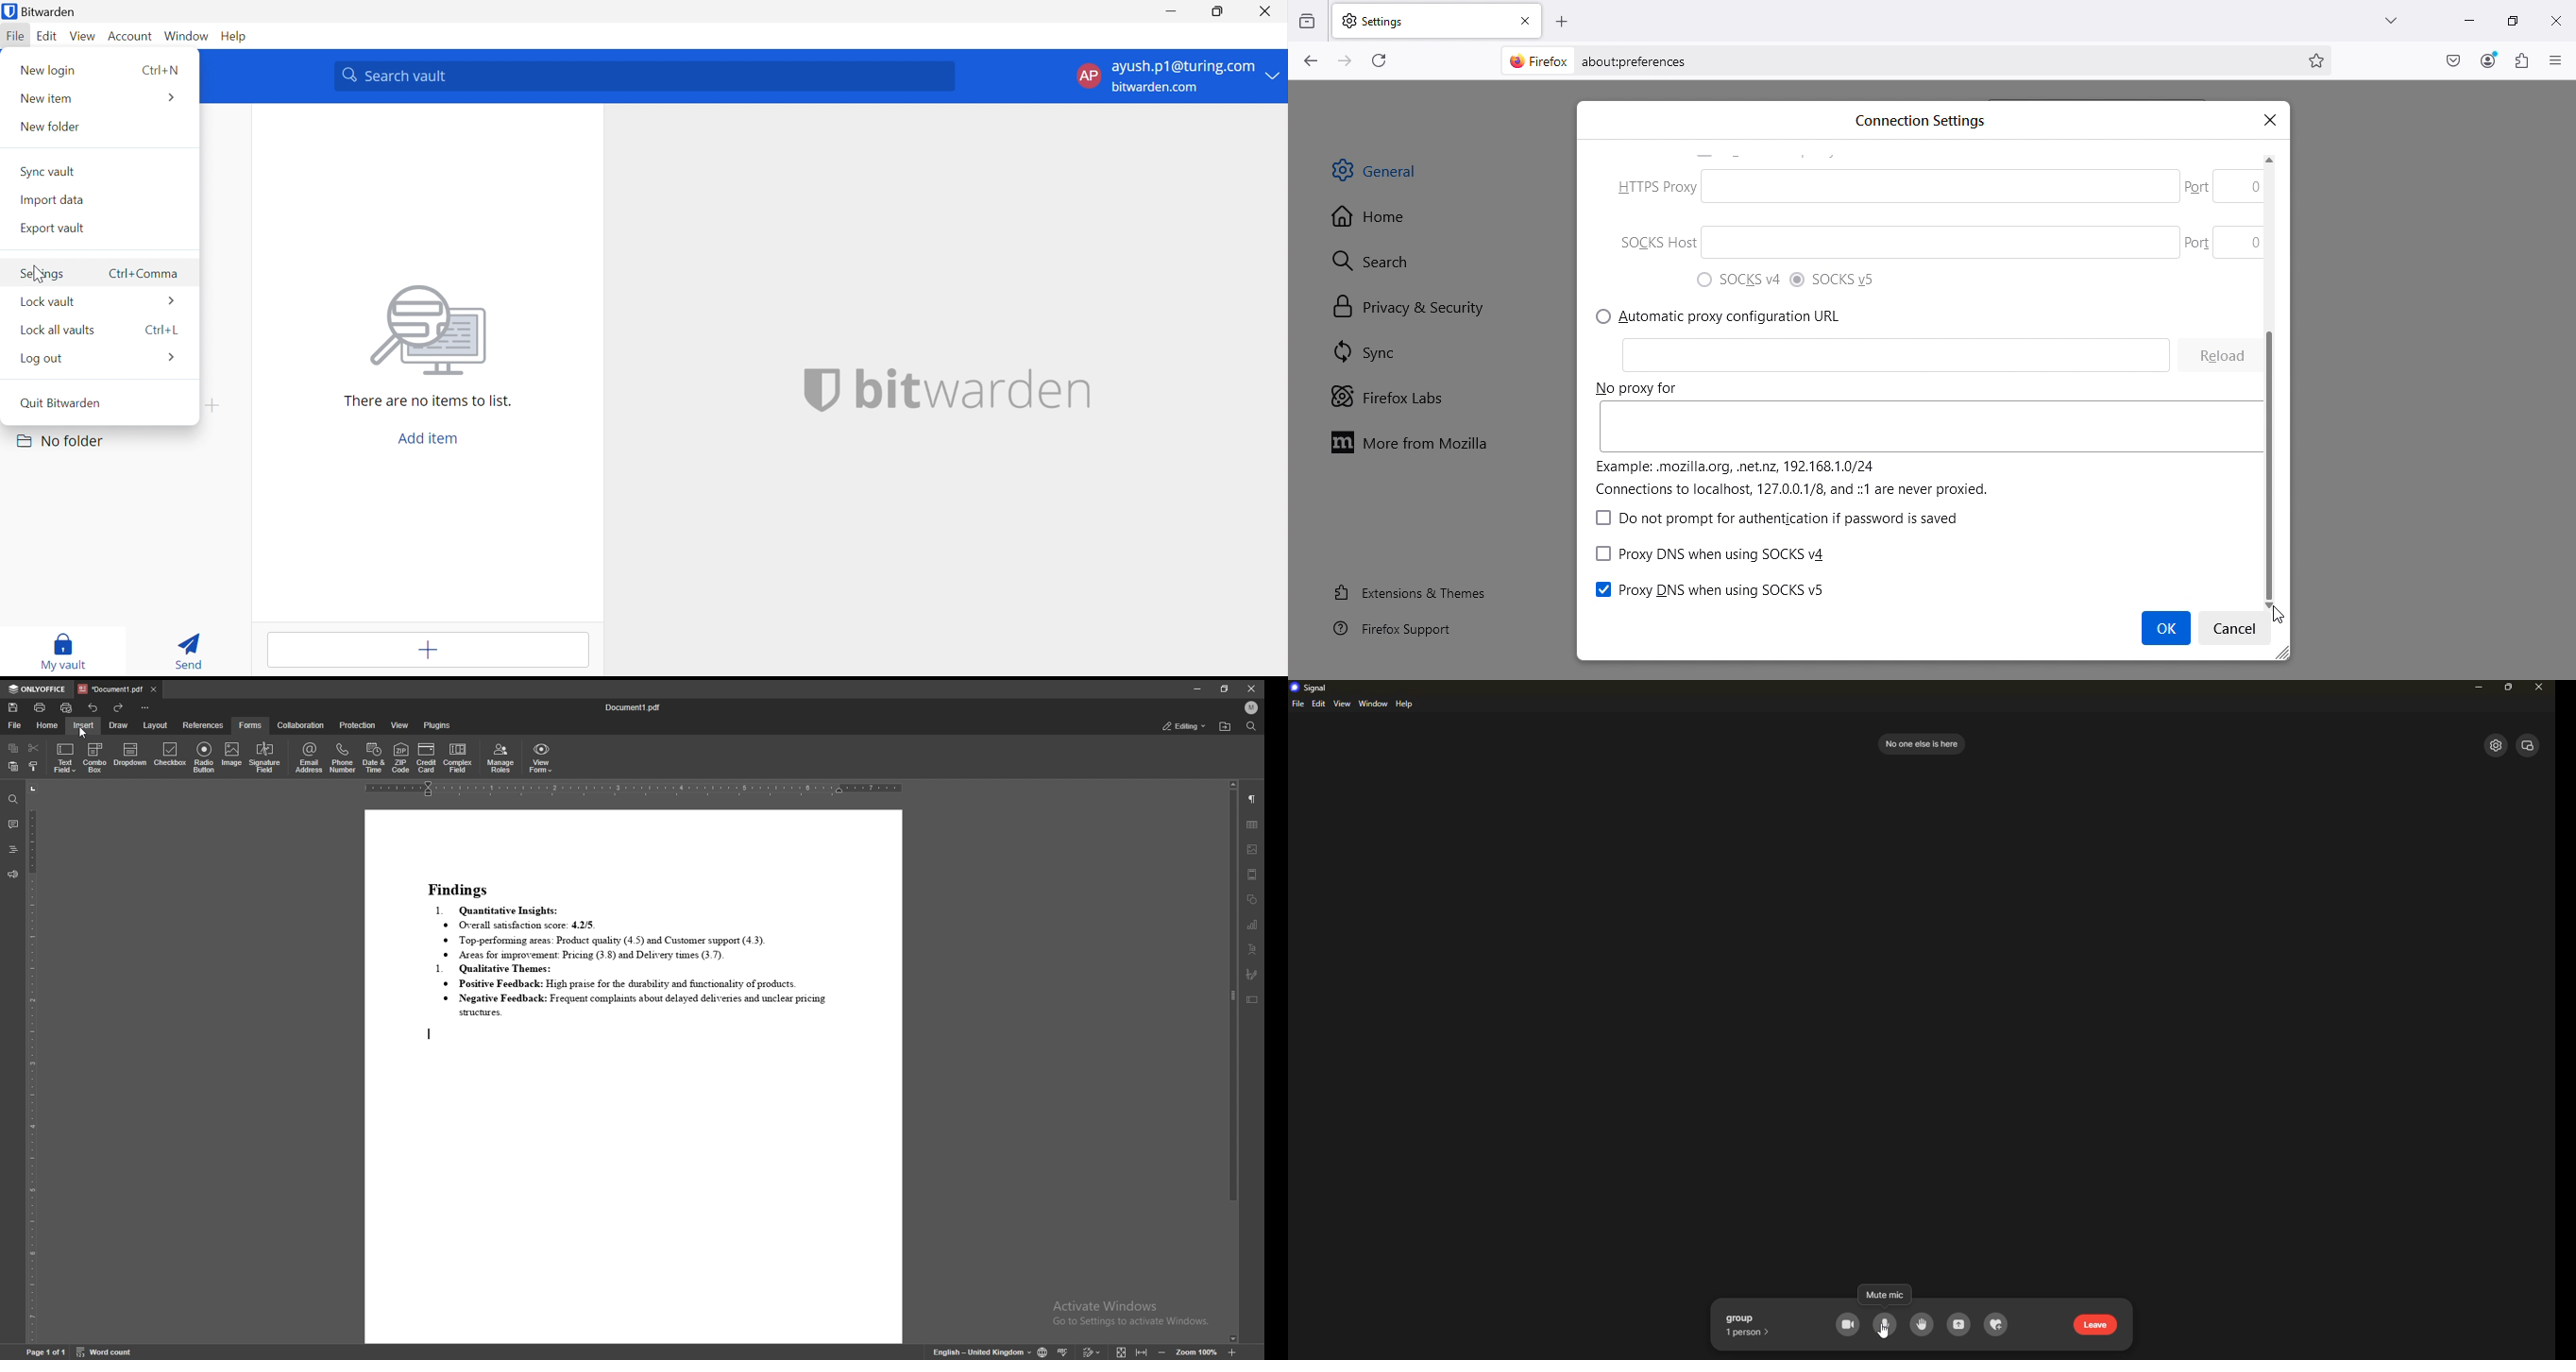 This screenshot has height=1372, width=2576. What do you see at coordinates (1226, 689) in the screenshot?
I see `resize` at bounding box center [1226, 689].